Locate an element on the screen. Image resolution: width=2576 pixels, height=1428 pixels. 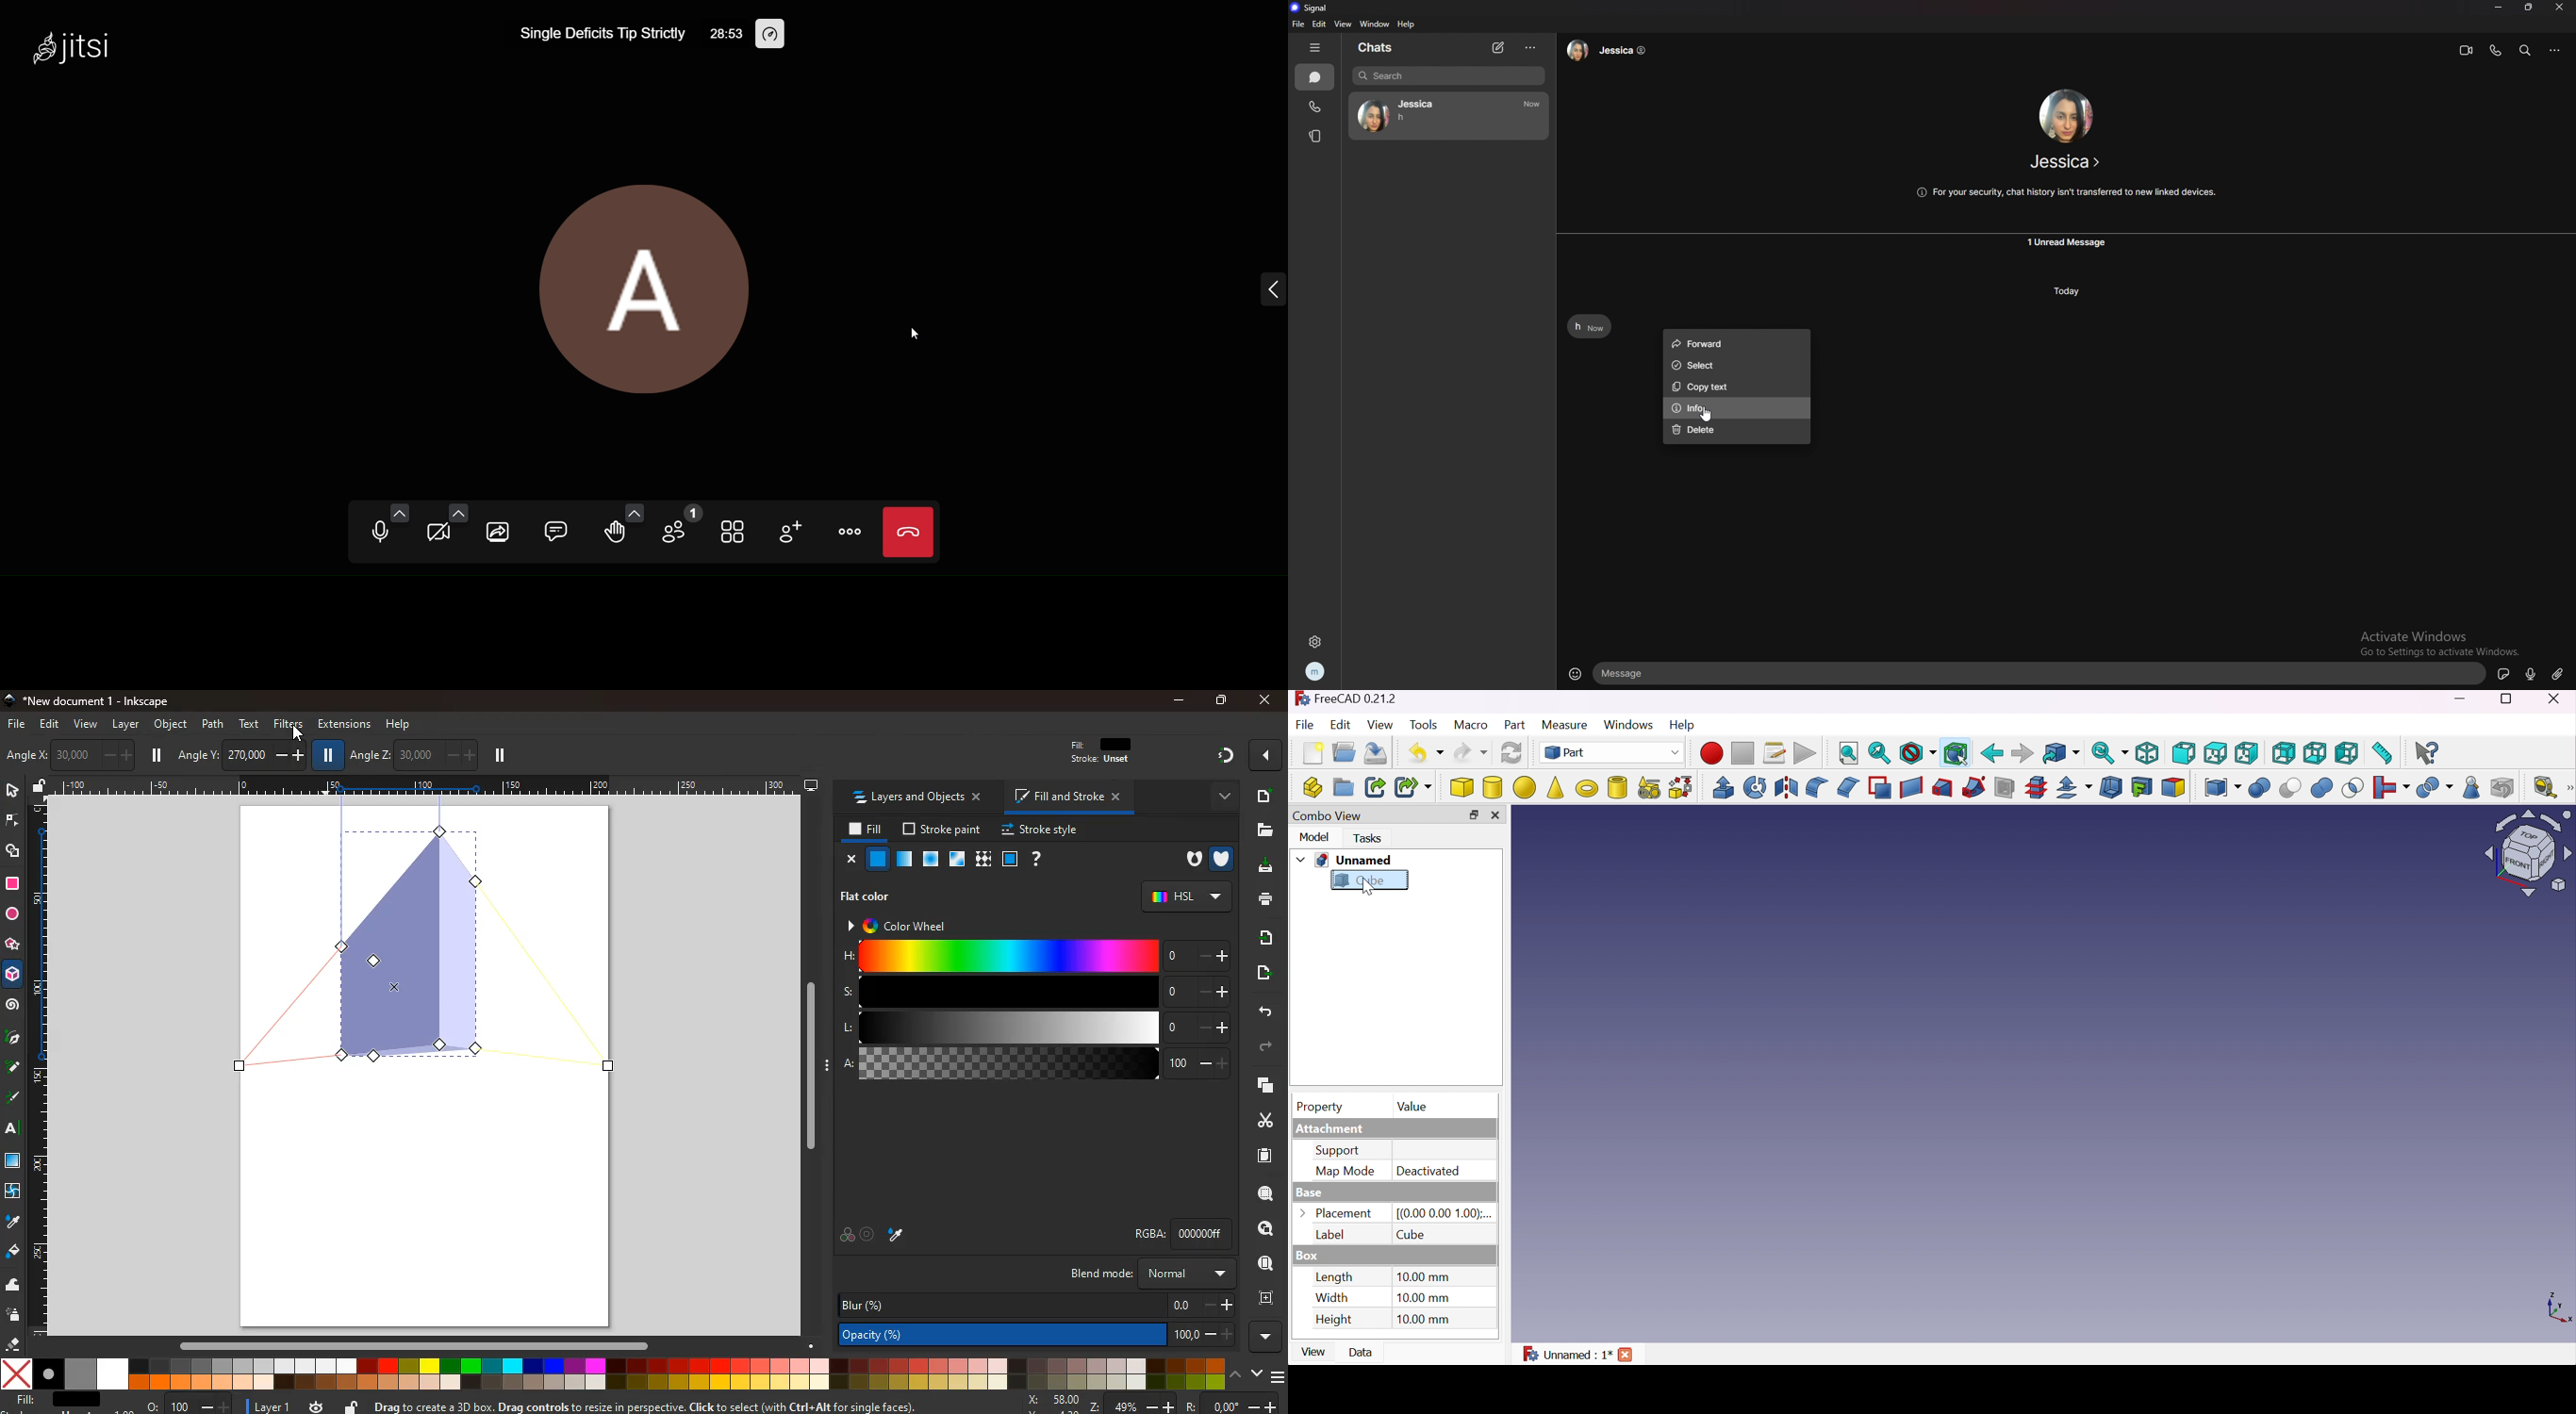
select is located at coordinates (1731, 366).